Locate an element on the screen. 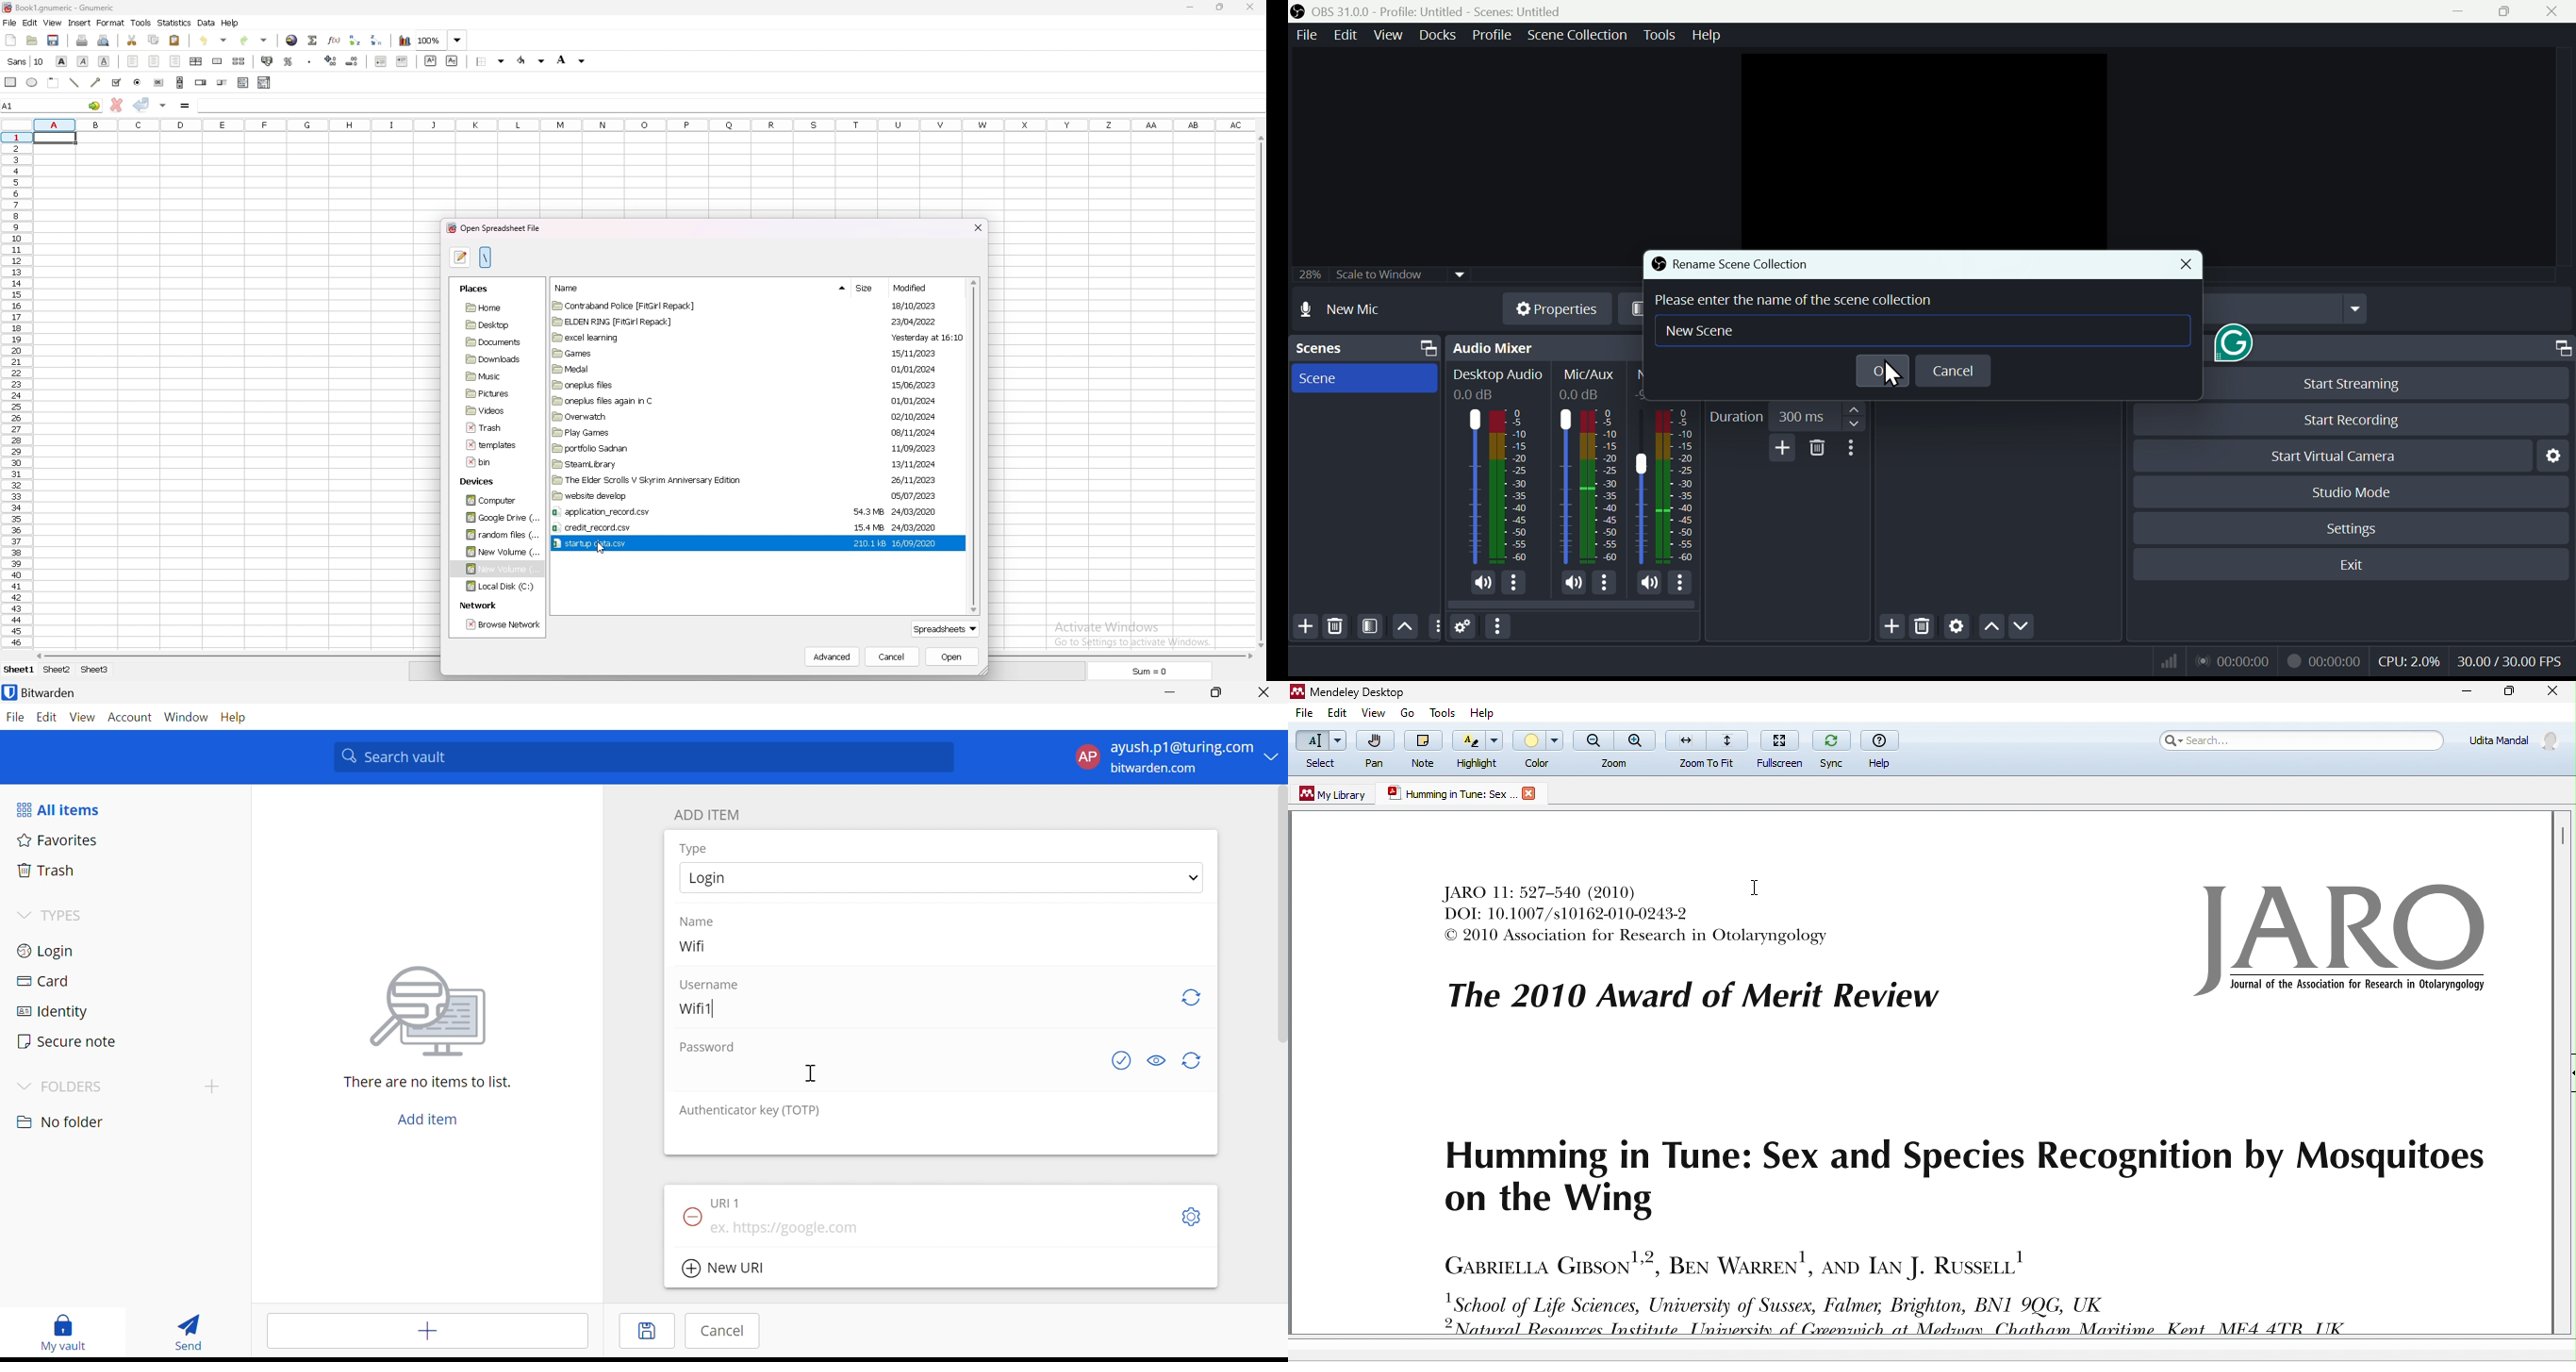 Image resolution: width=2576 pixels, height=1372 pixels. statistics is located at coordinates (175, 22).